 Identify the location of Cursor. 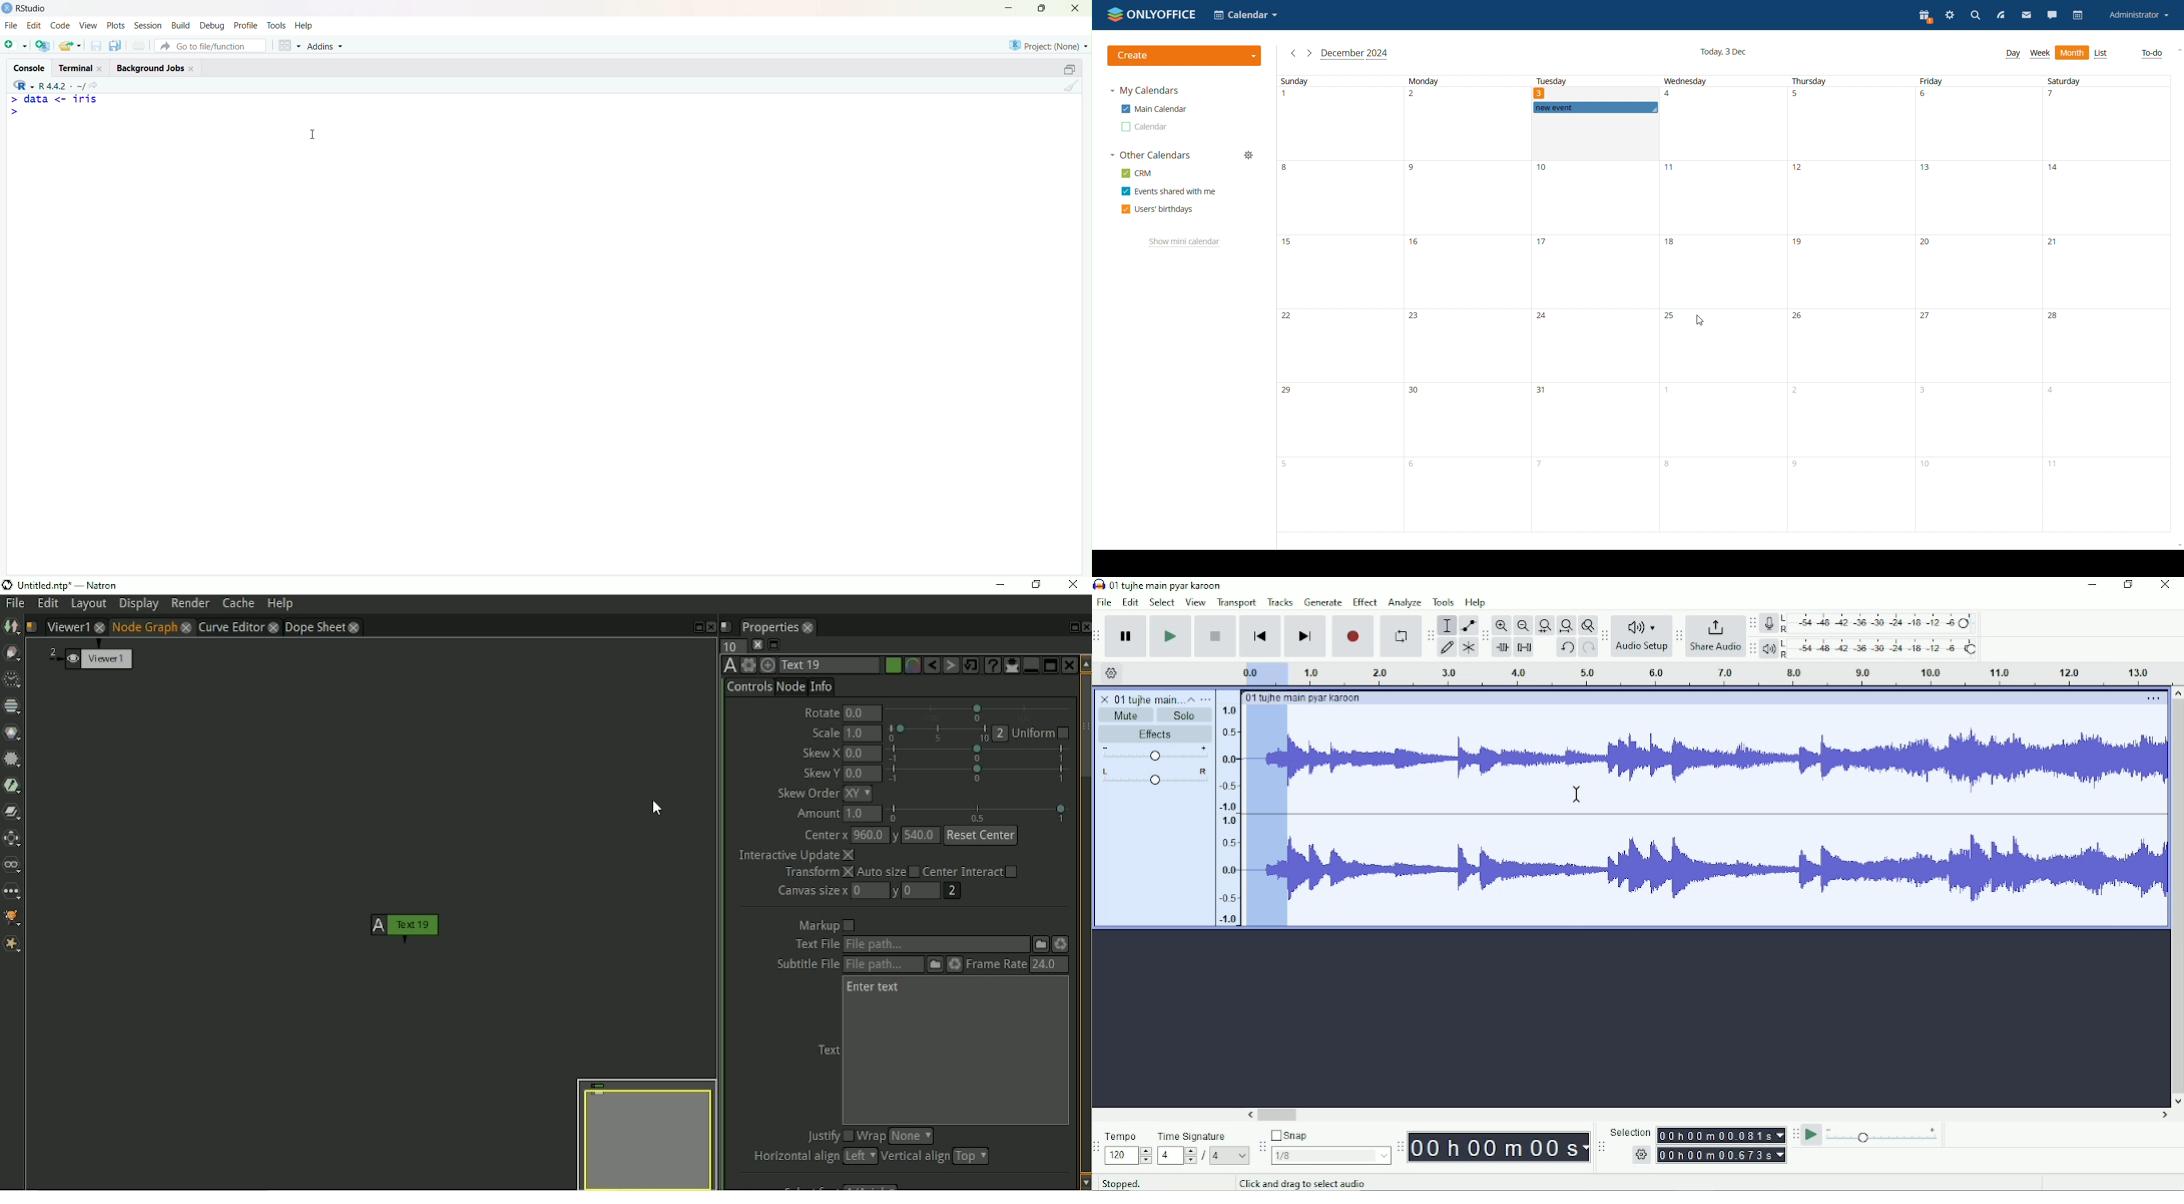
(650, 802).